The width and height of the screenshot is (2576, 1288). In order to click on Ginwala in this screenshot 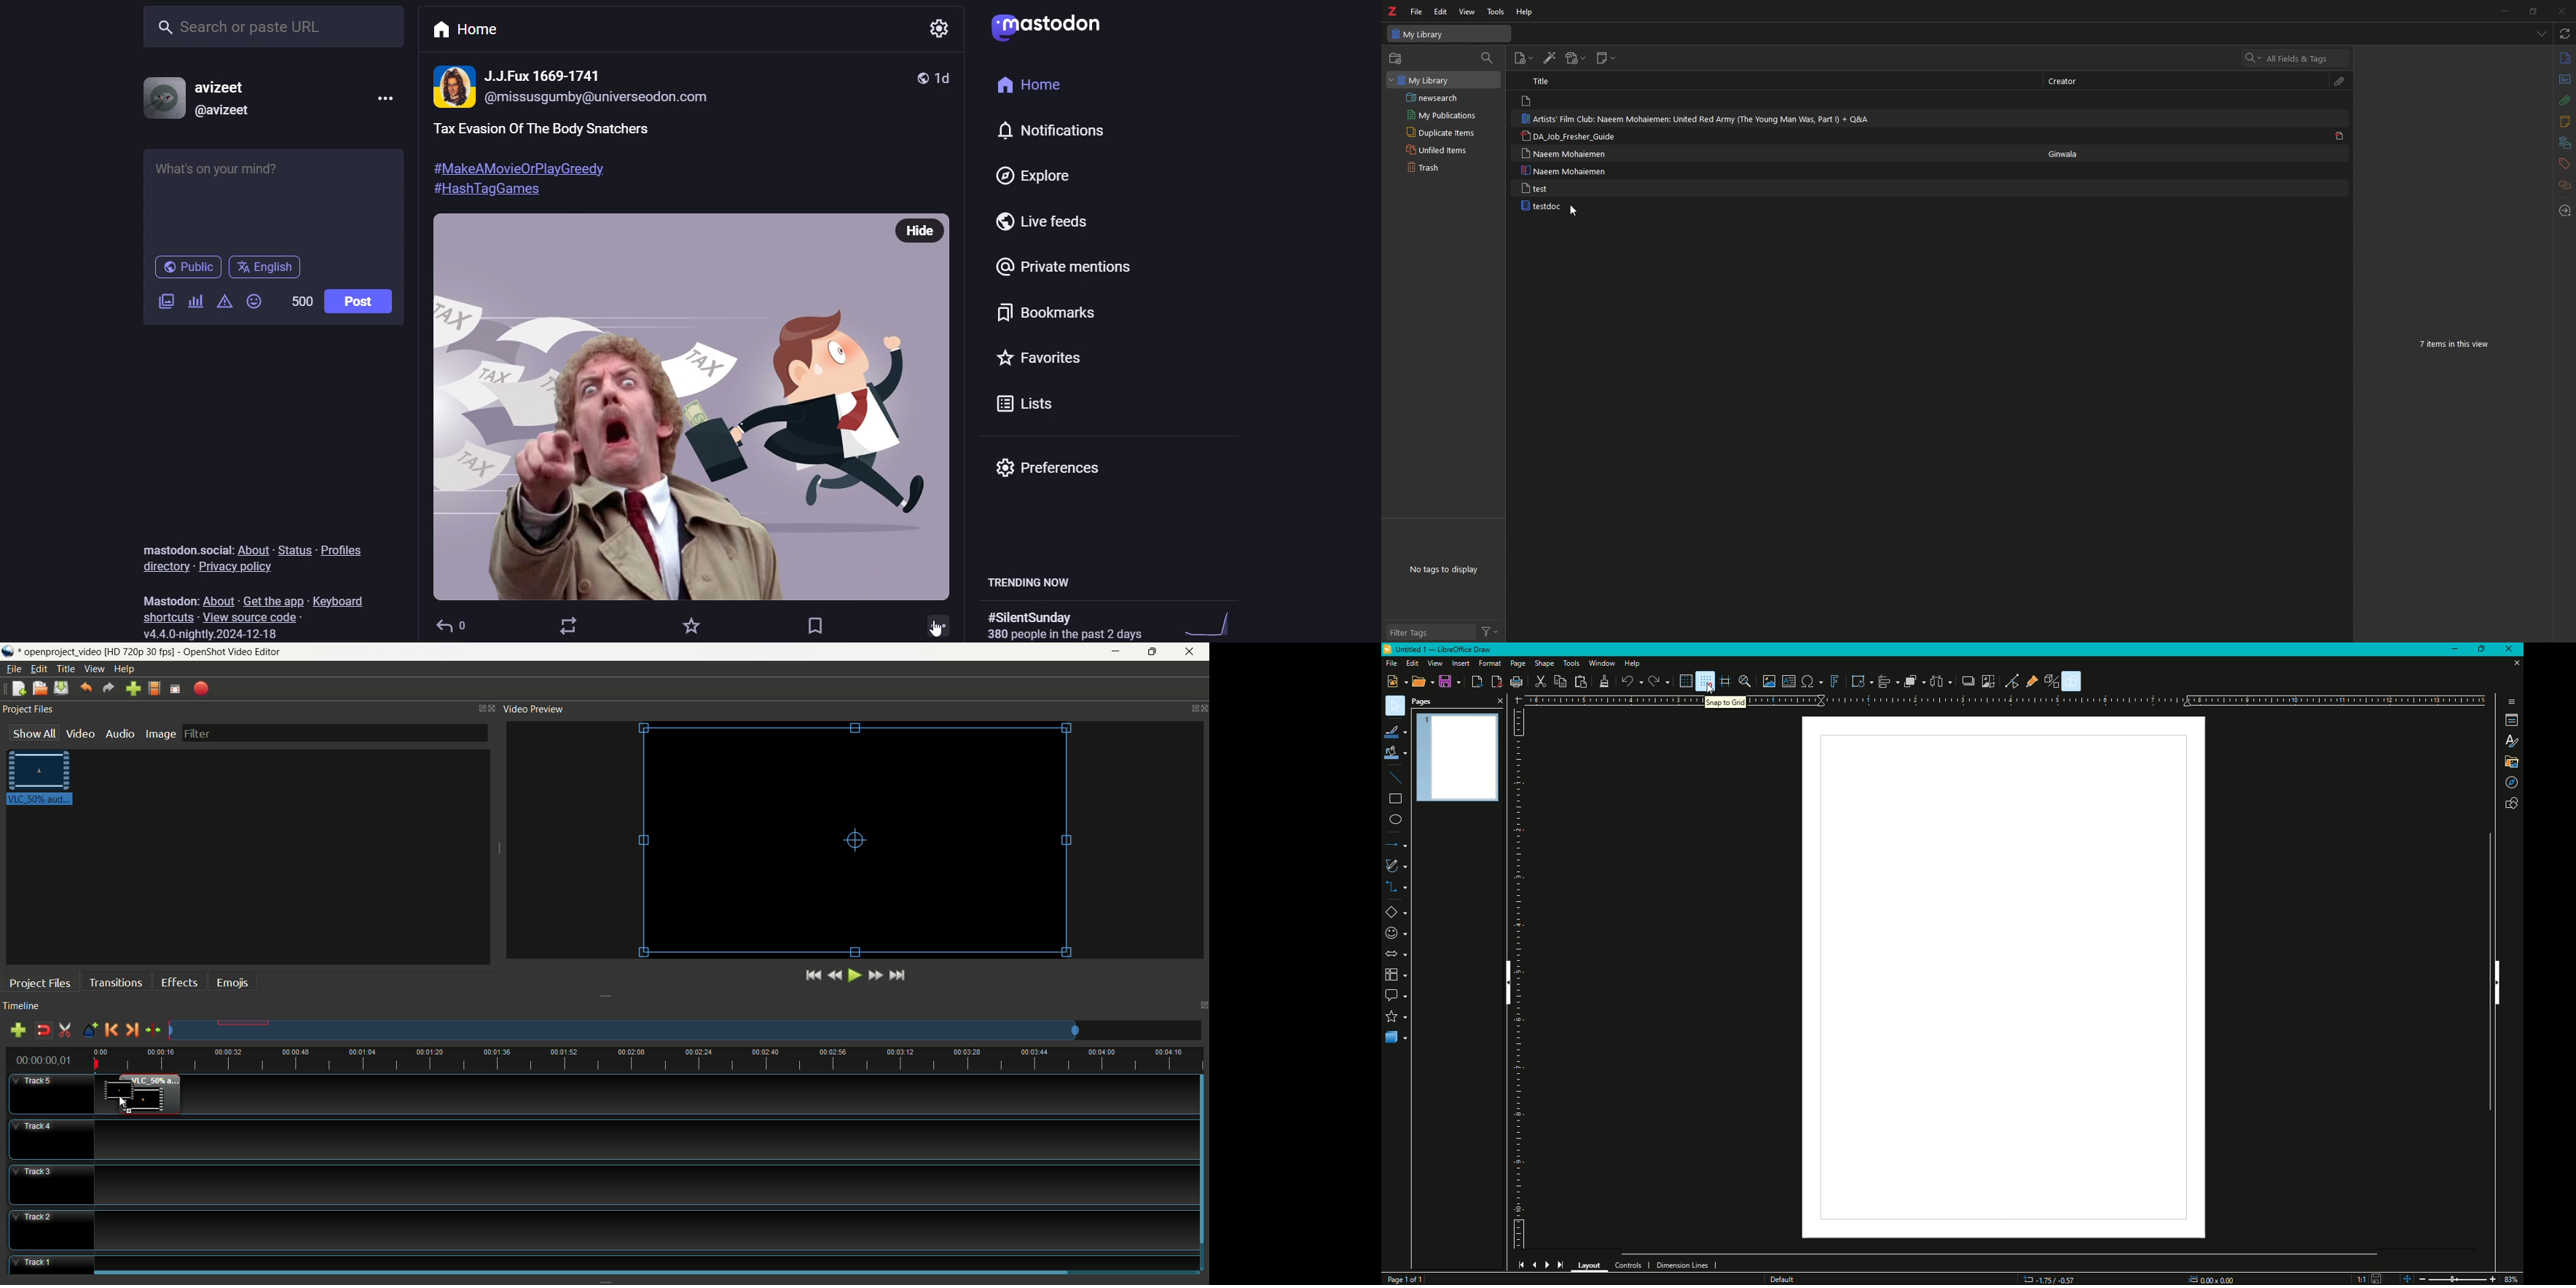, I will do `click(2064, 153)`.